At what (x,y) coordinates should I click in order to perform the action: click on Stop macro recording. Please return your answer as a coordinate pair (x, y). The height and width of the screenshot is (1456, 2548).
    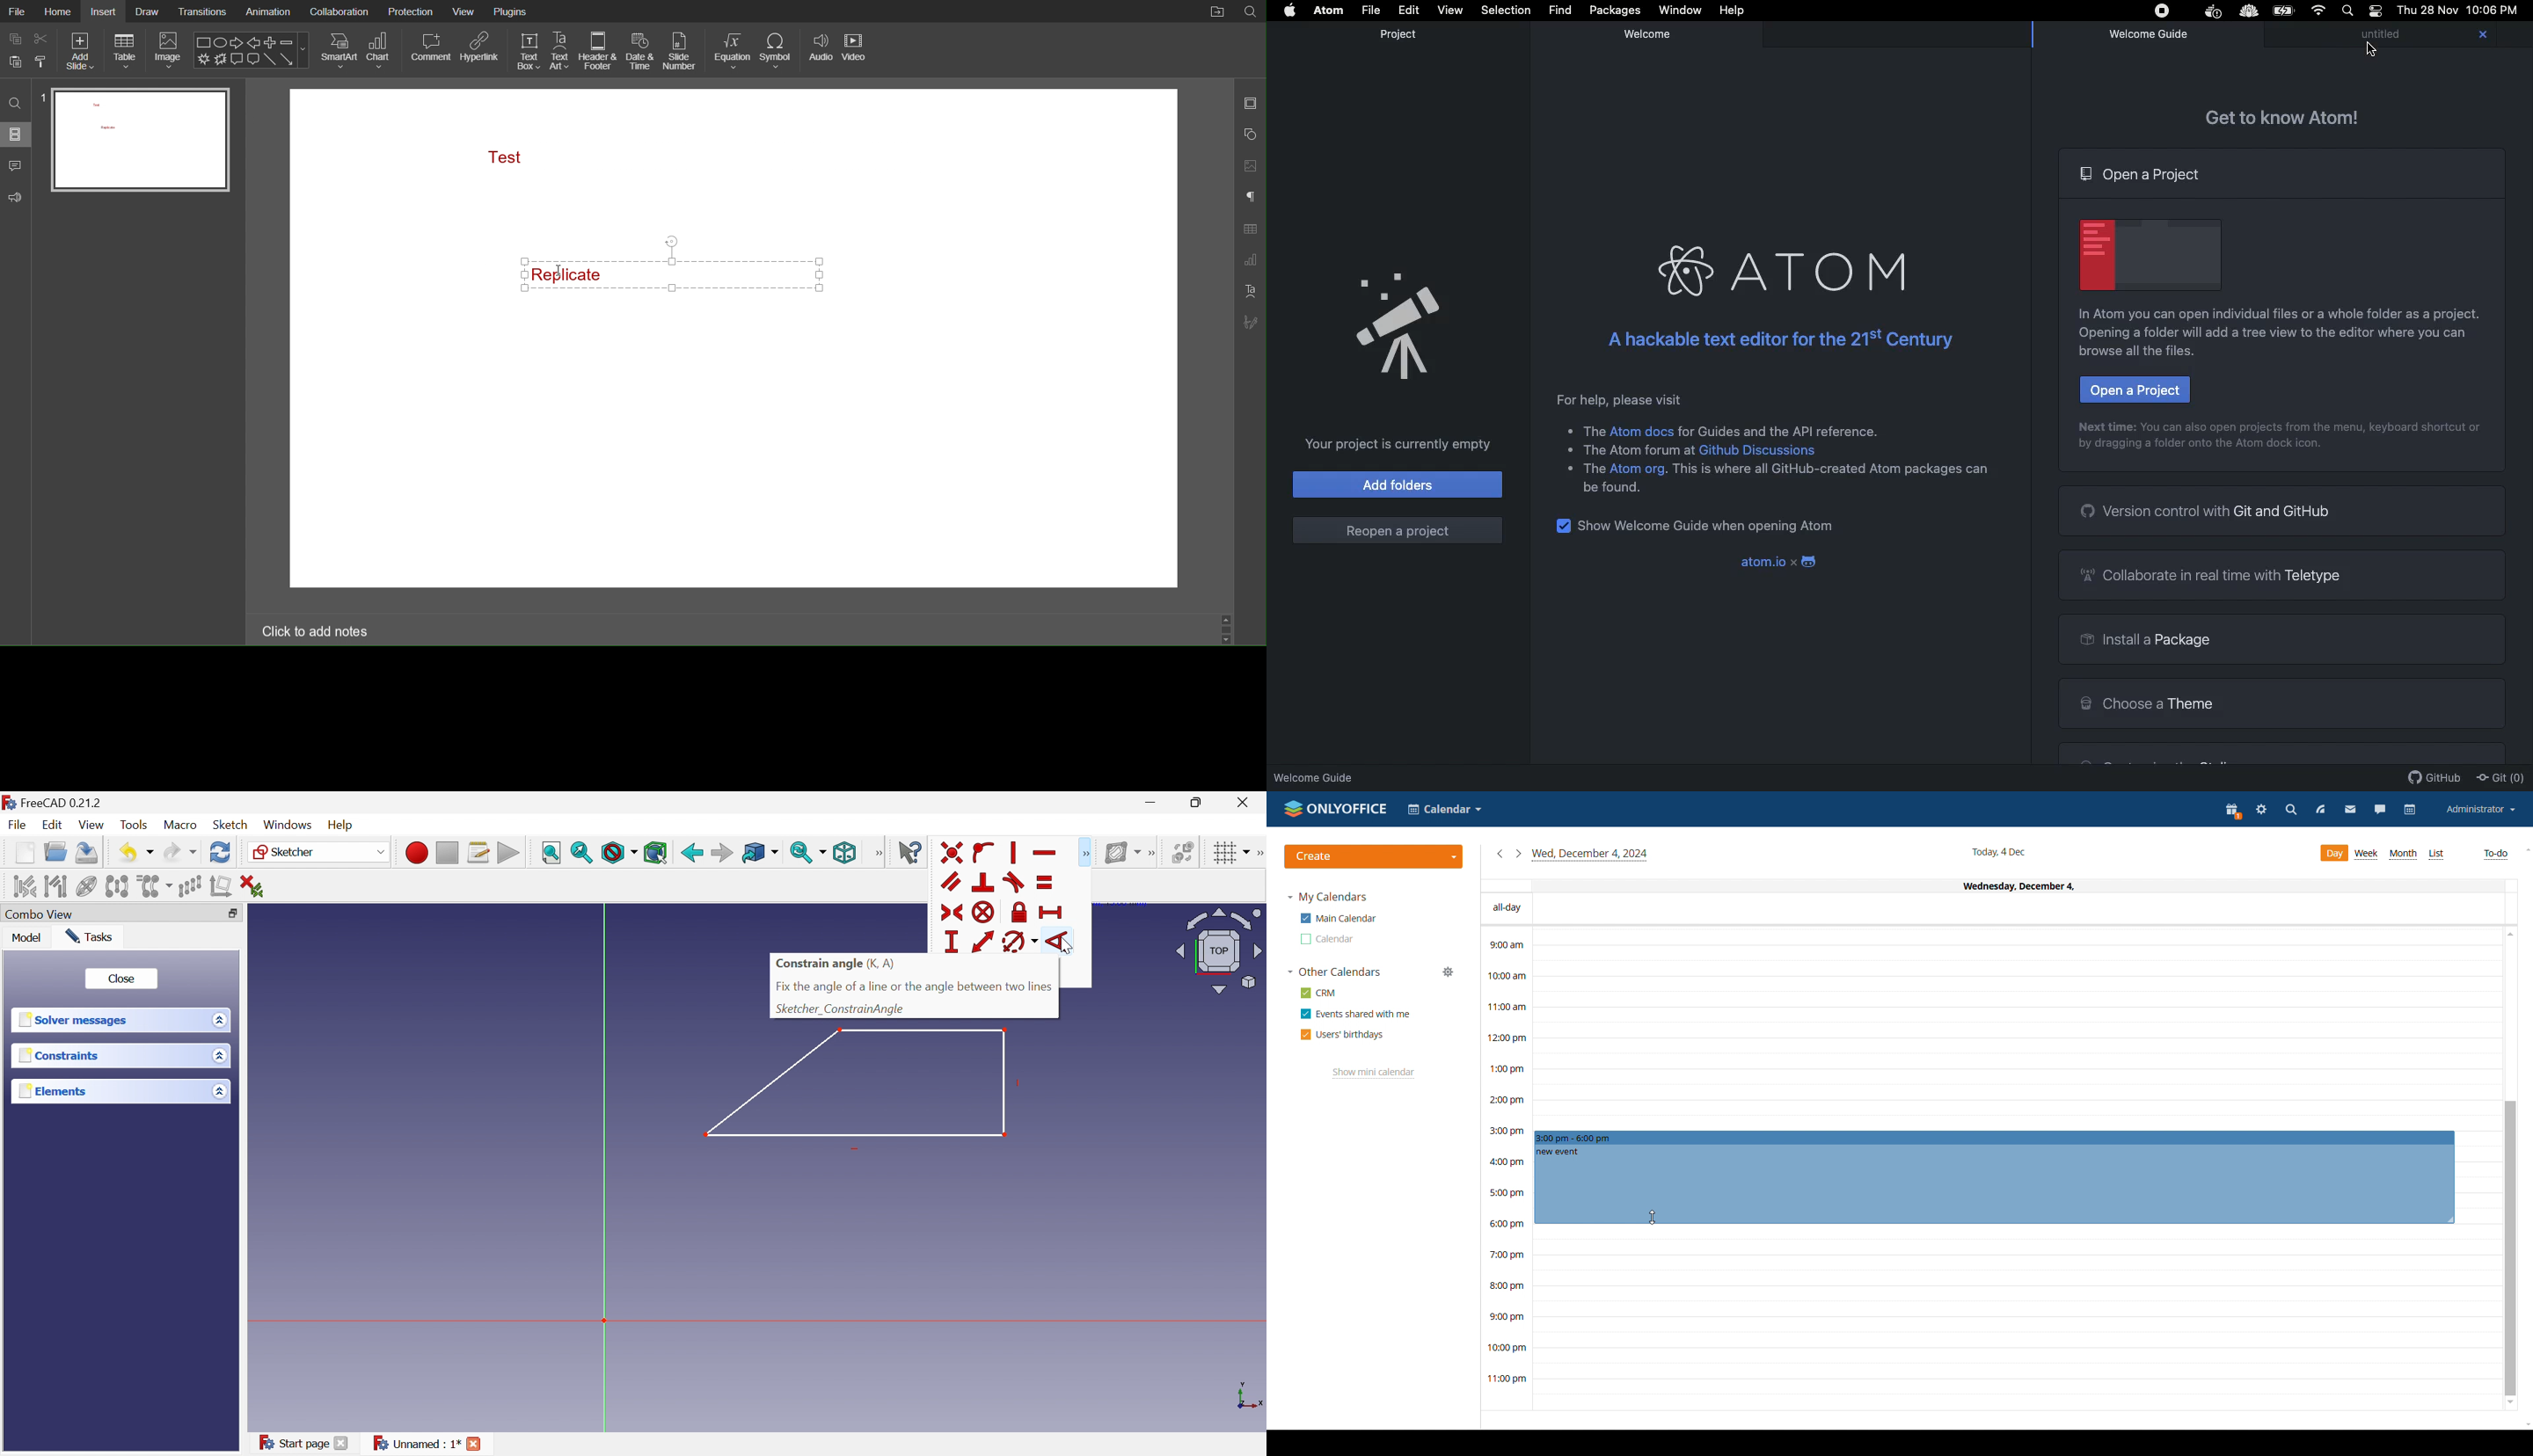
    Looking at the image, I should click on (447, 851).